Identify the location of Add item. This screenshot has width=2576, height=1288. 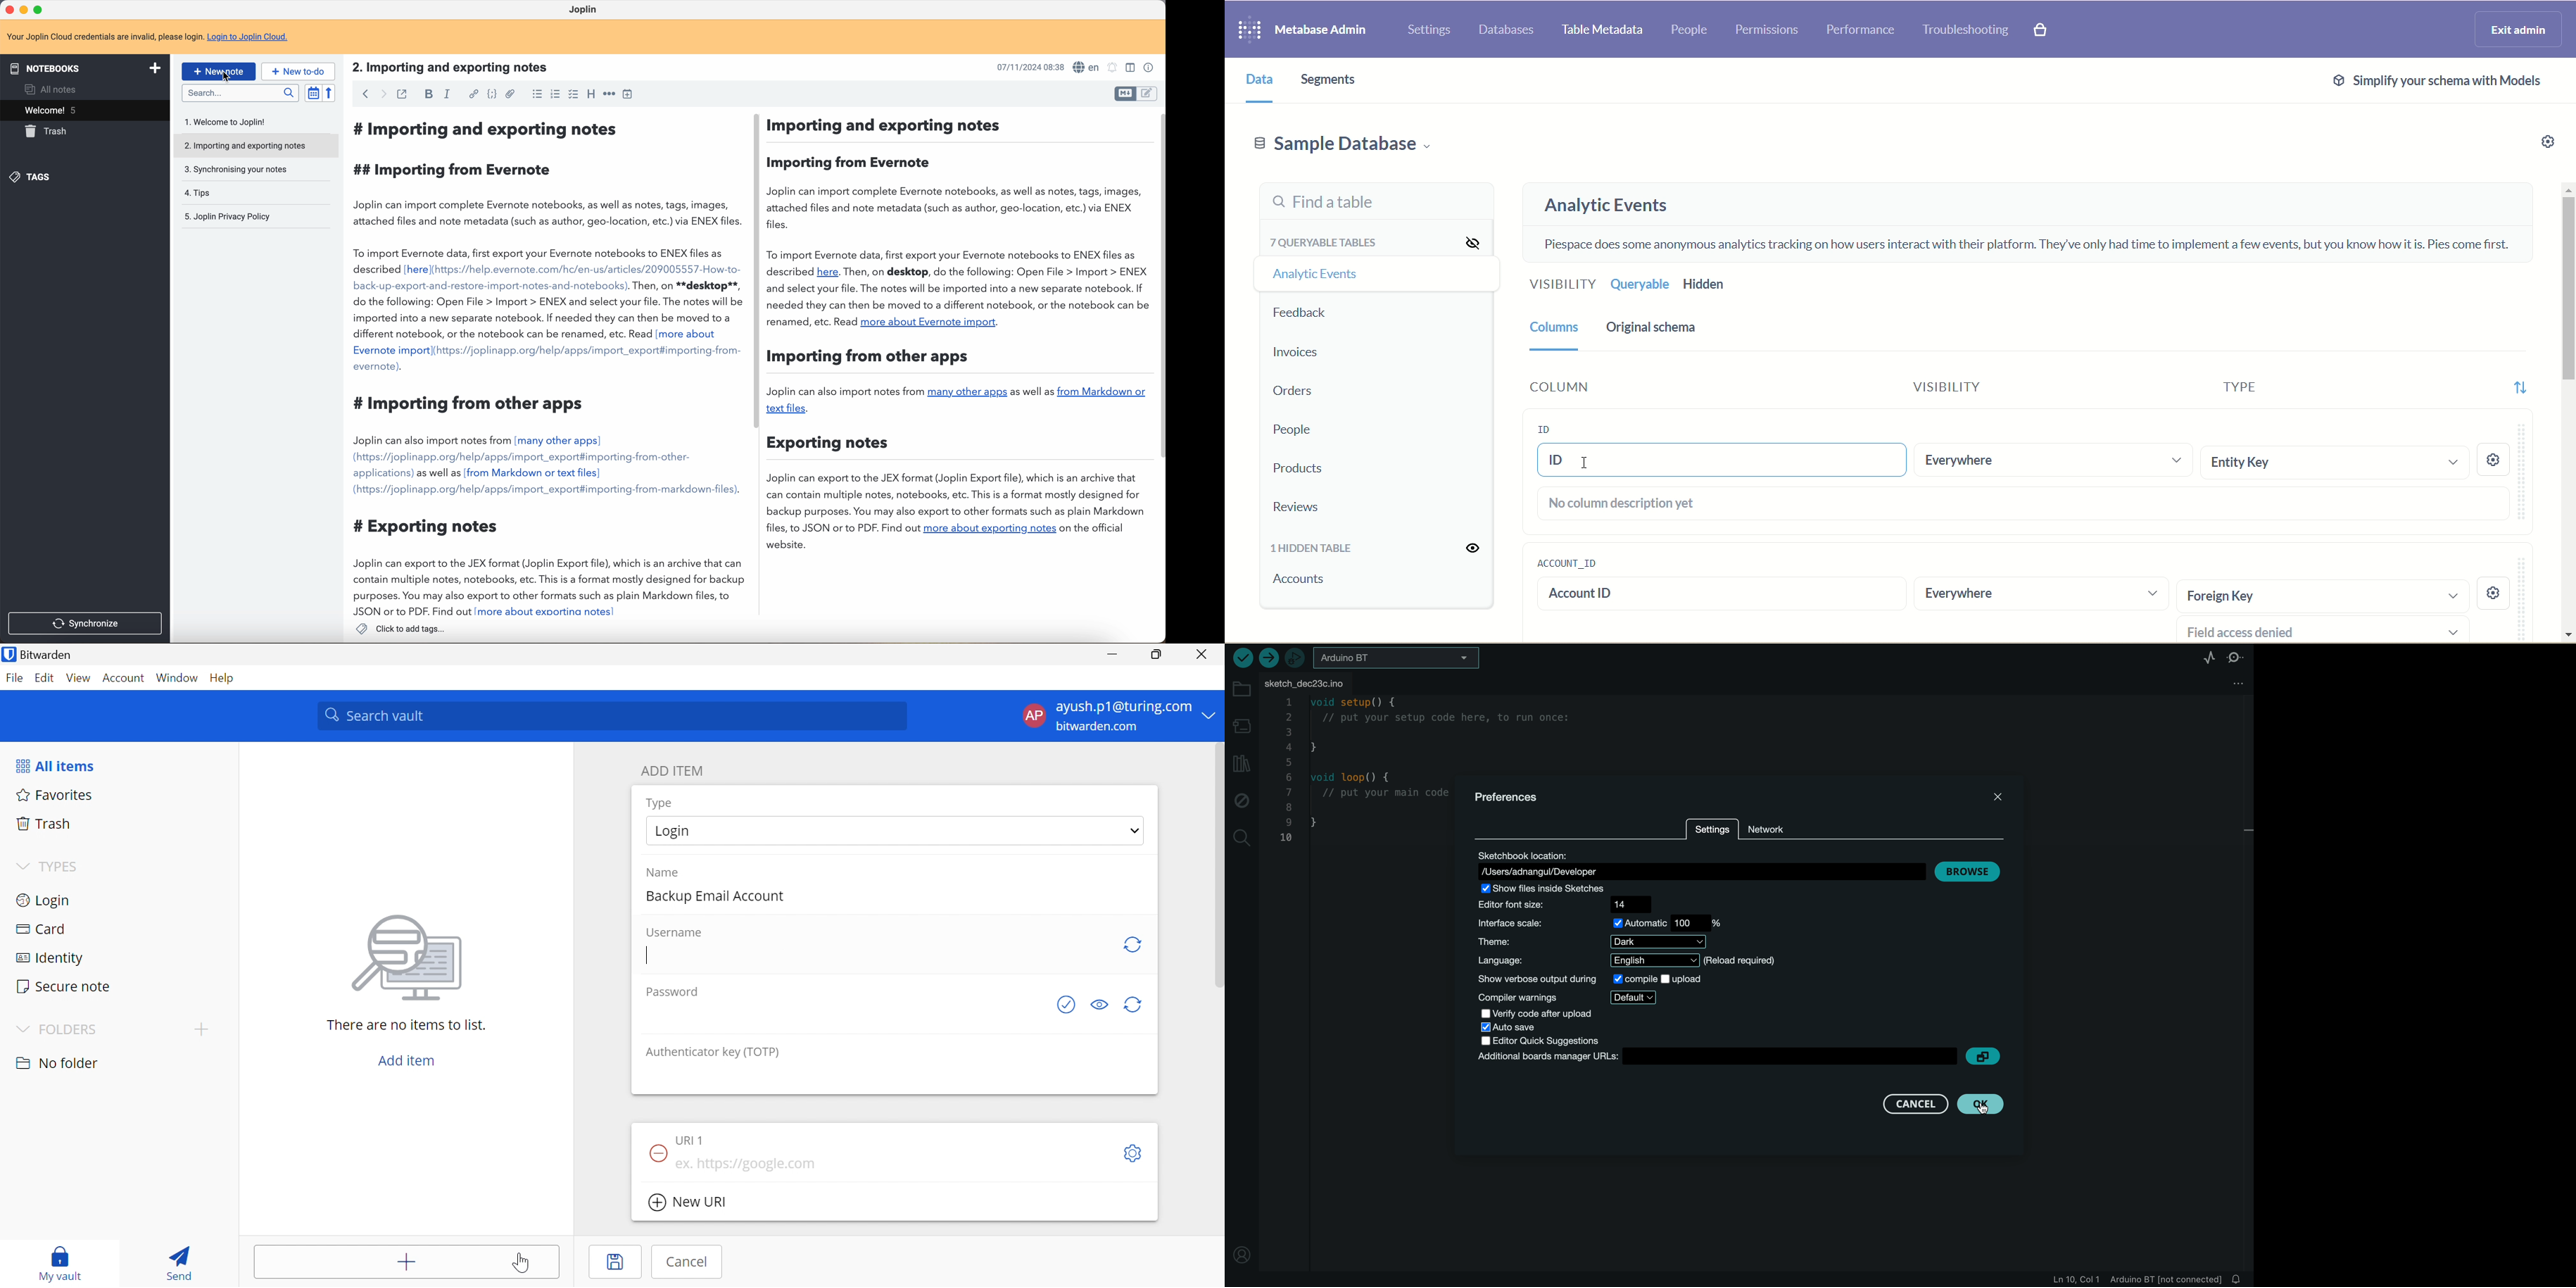
(405, 1260).